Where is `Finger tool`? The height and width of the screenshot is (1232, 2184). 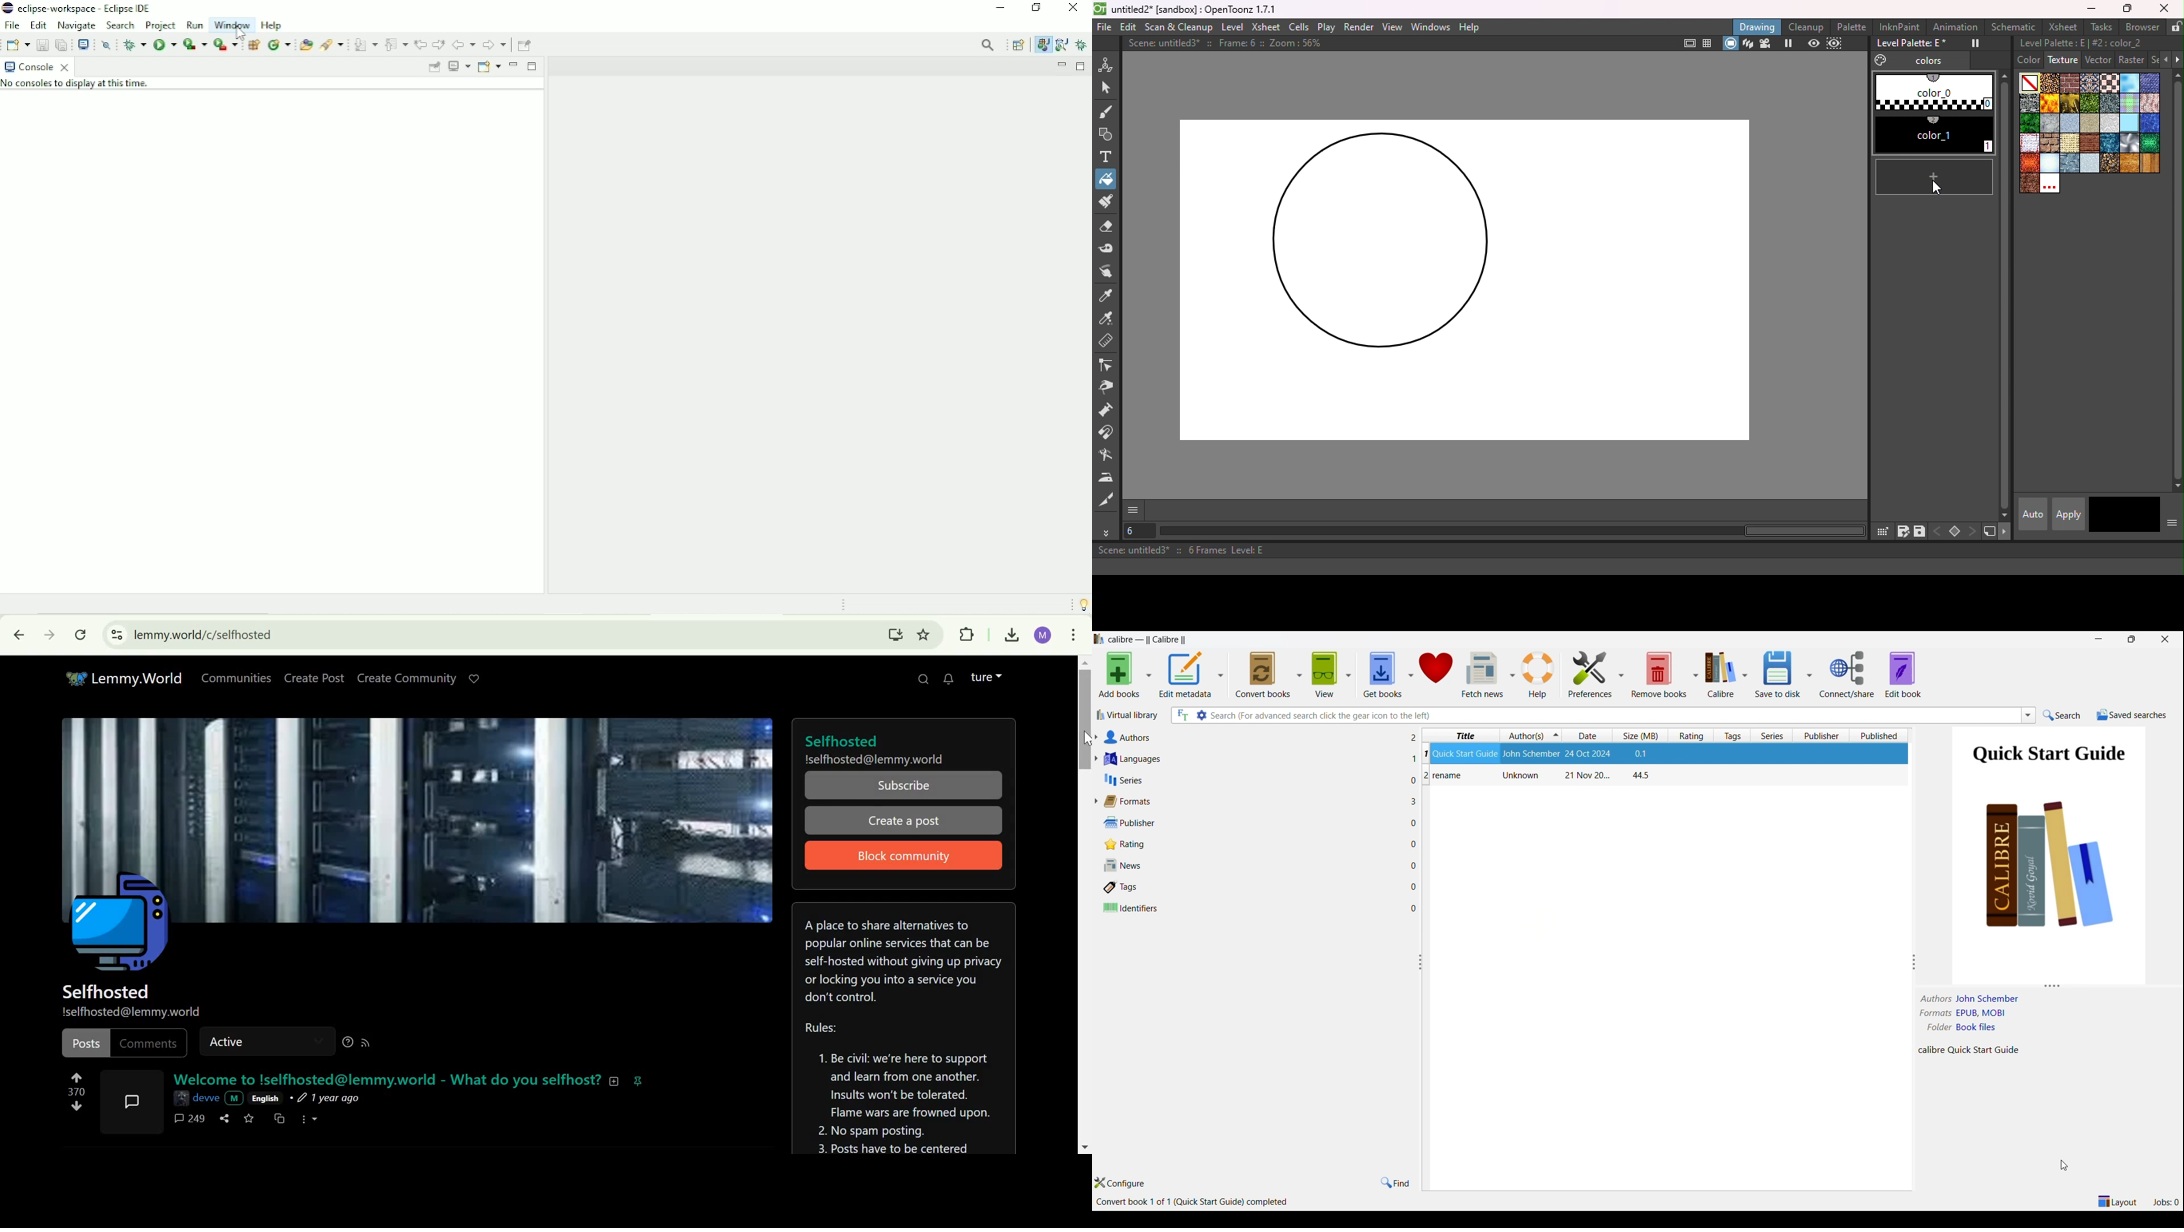 Finger tool is located at coordinates (1109, 271).